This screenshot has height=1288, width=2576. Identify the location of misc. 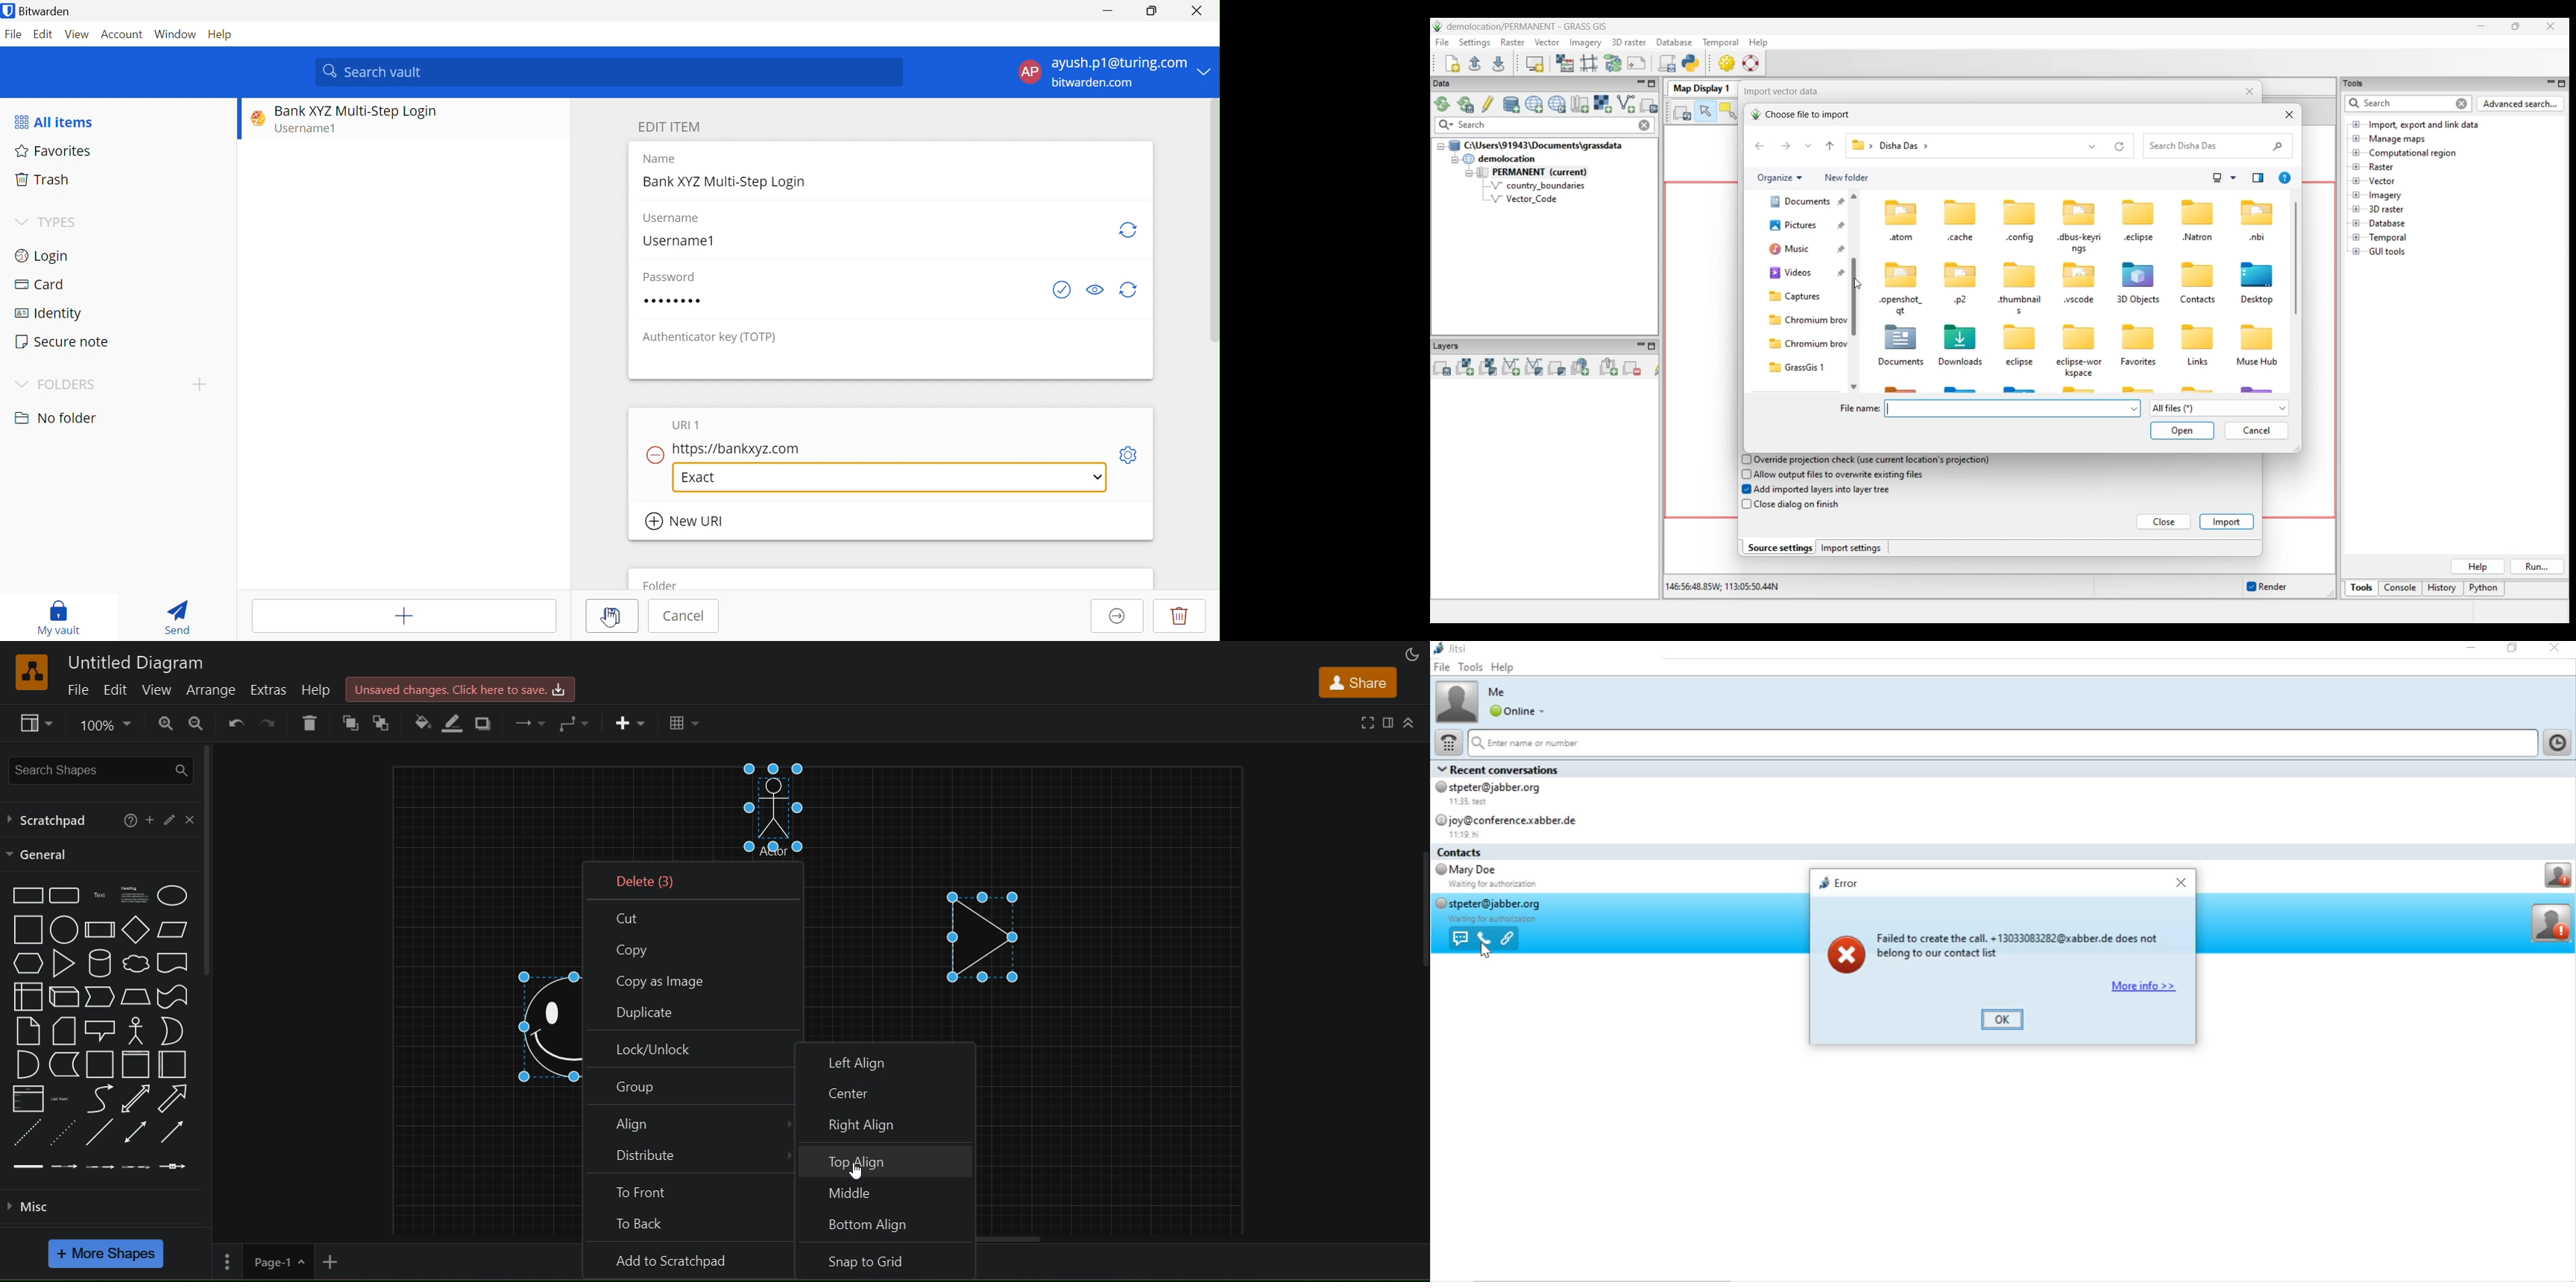
(32, 1205).